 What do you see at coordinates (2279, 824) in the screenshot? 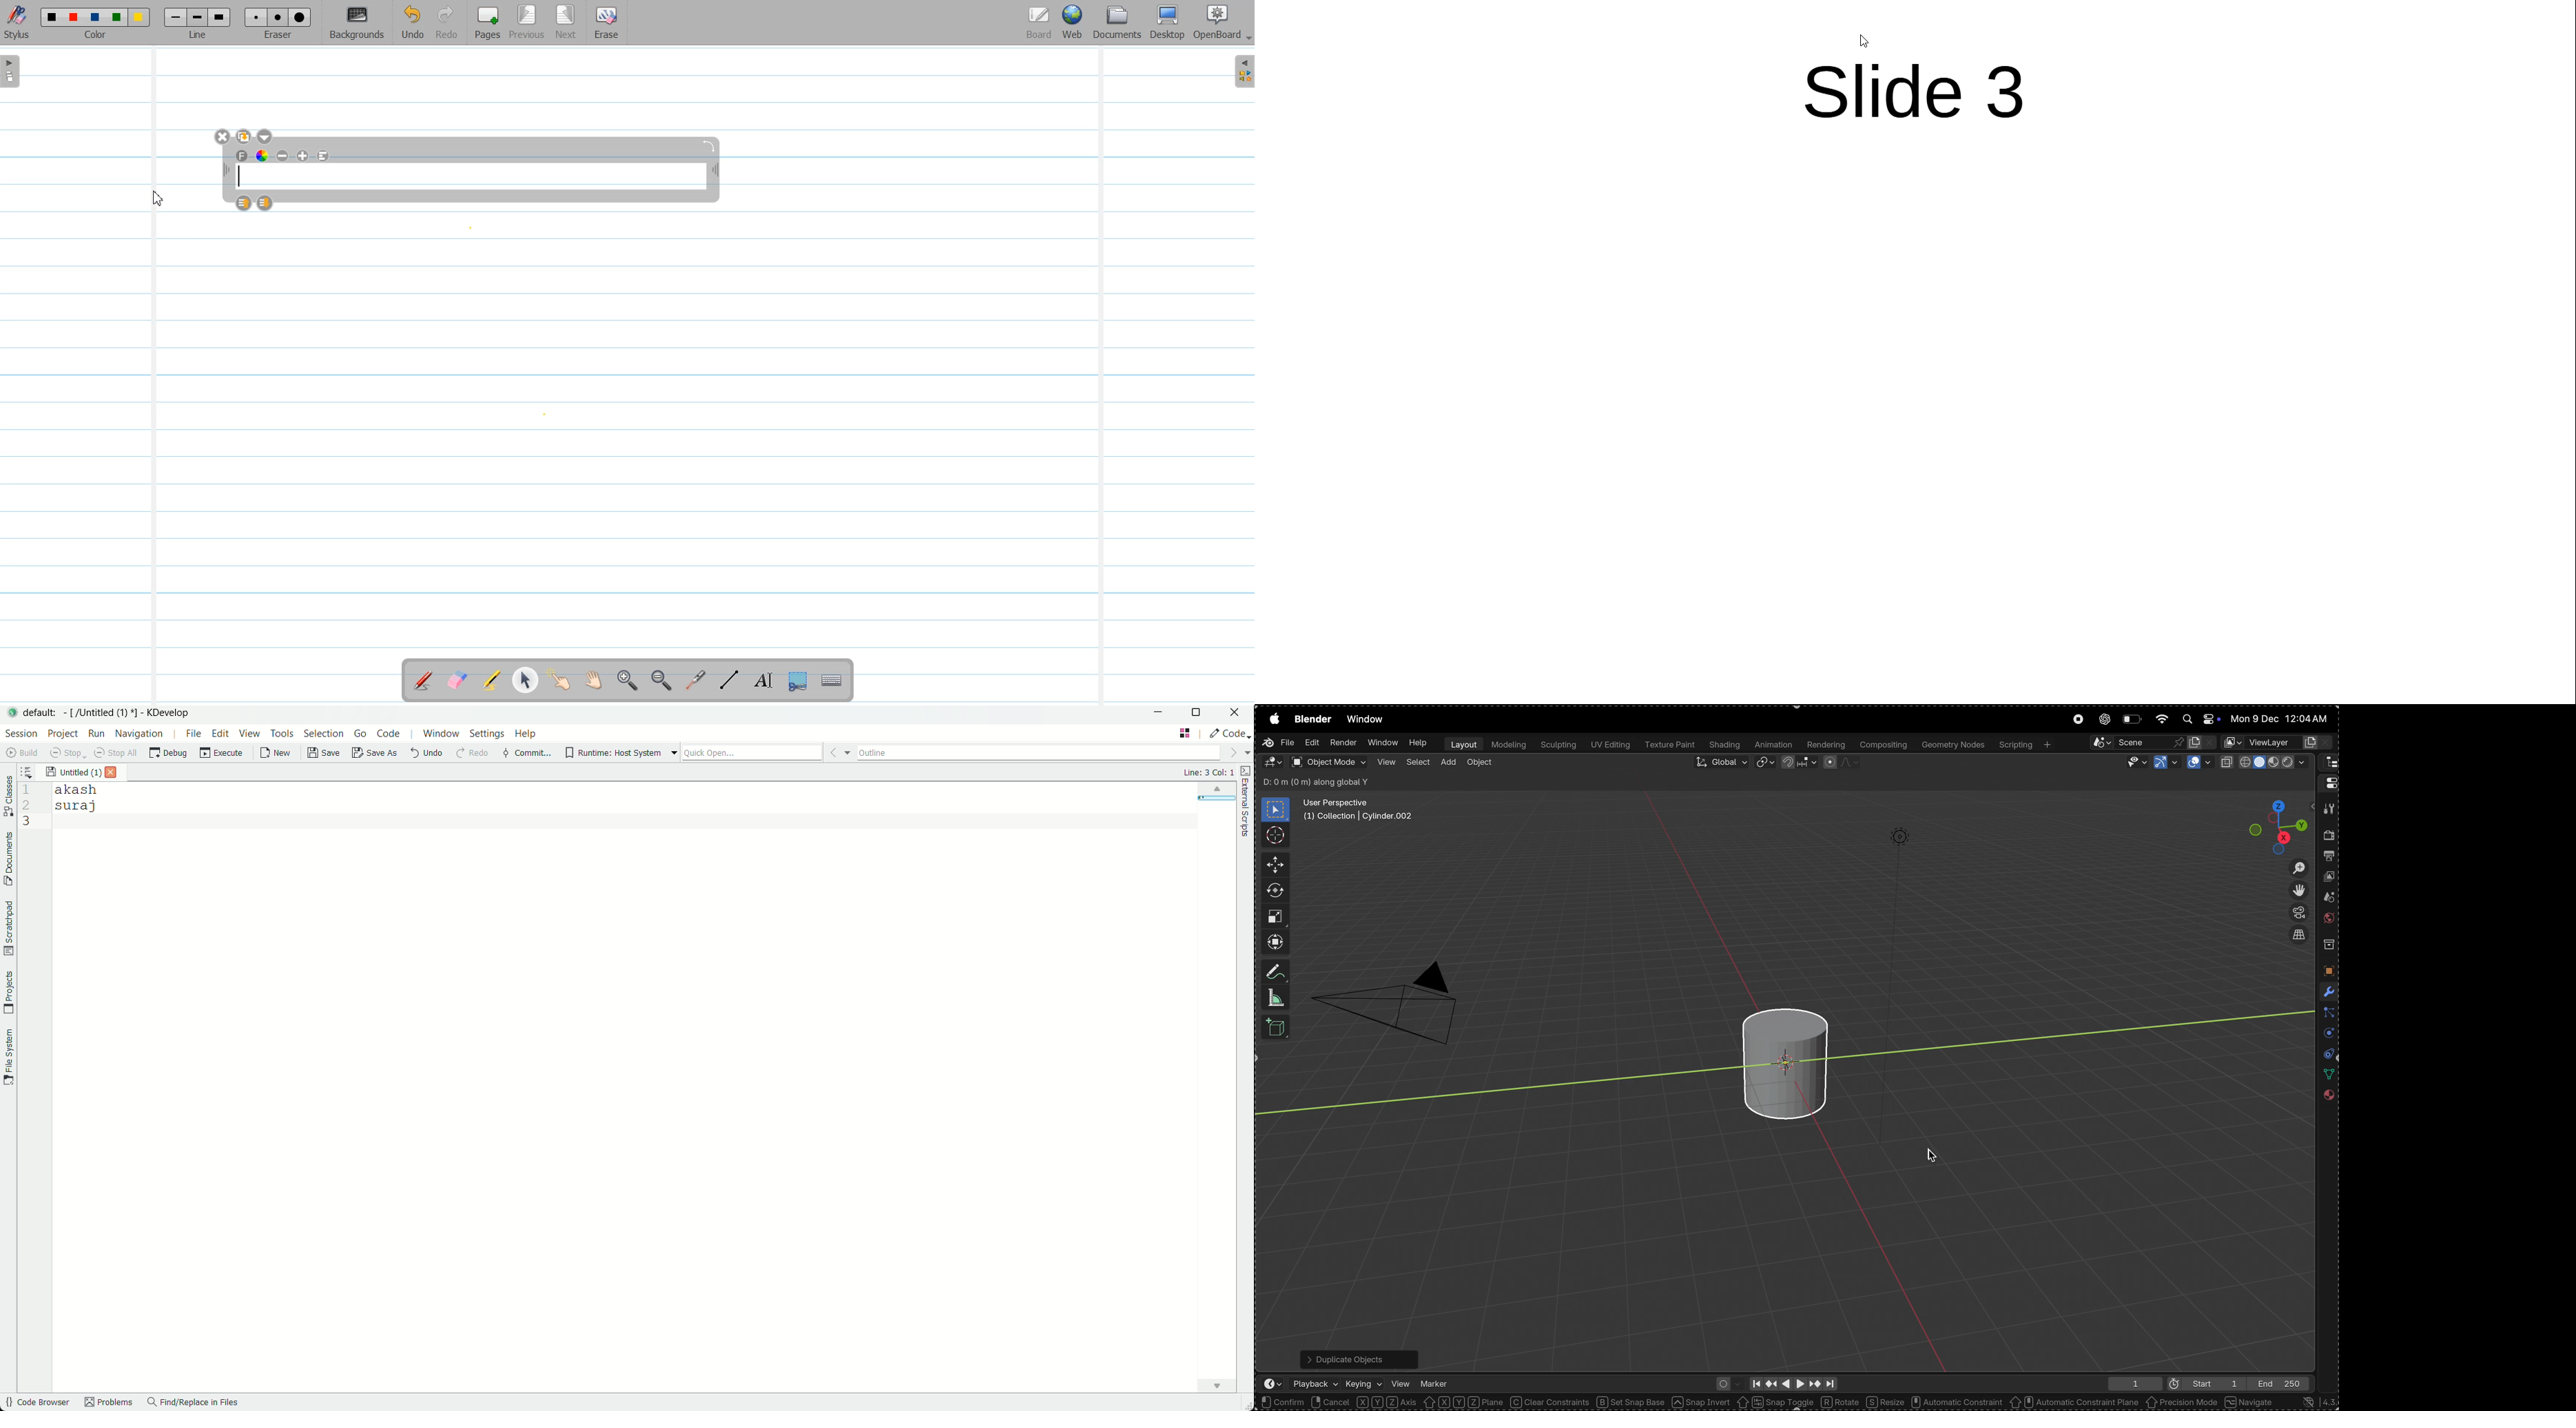
I see `view point` at bounding box center [2279, 824].